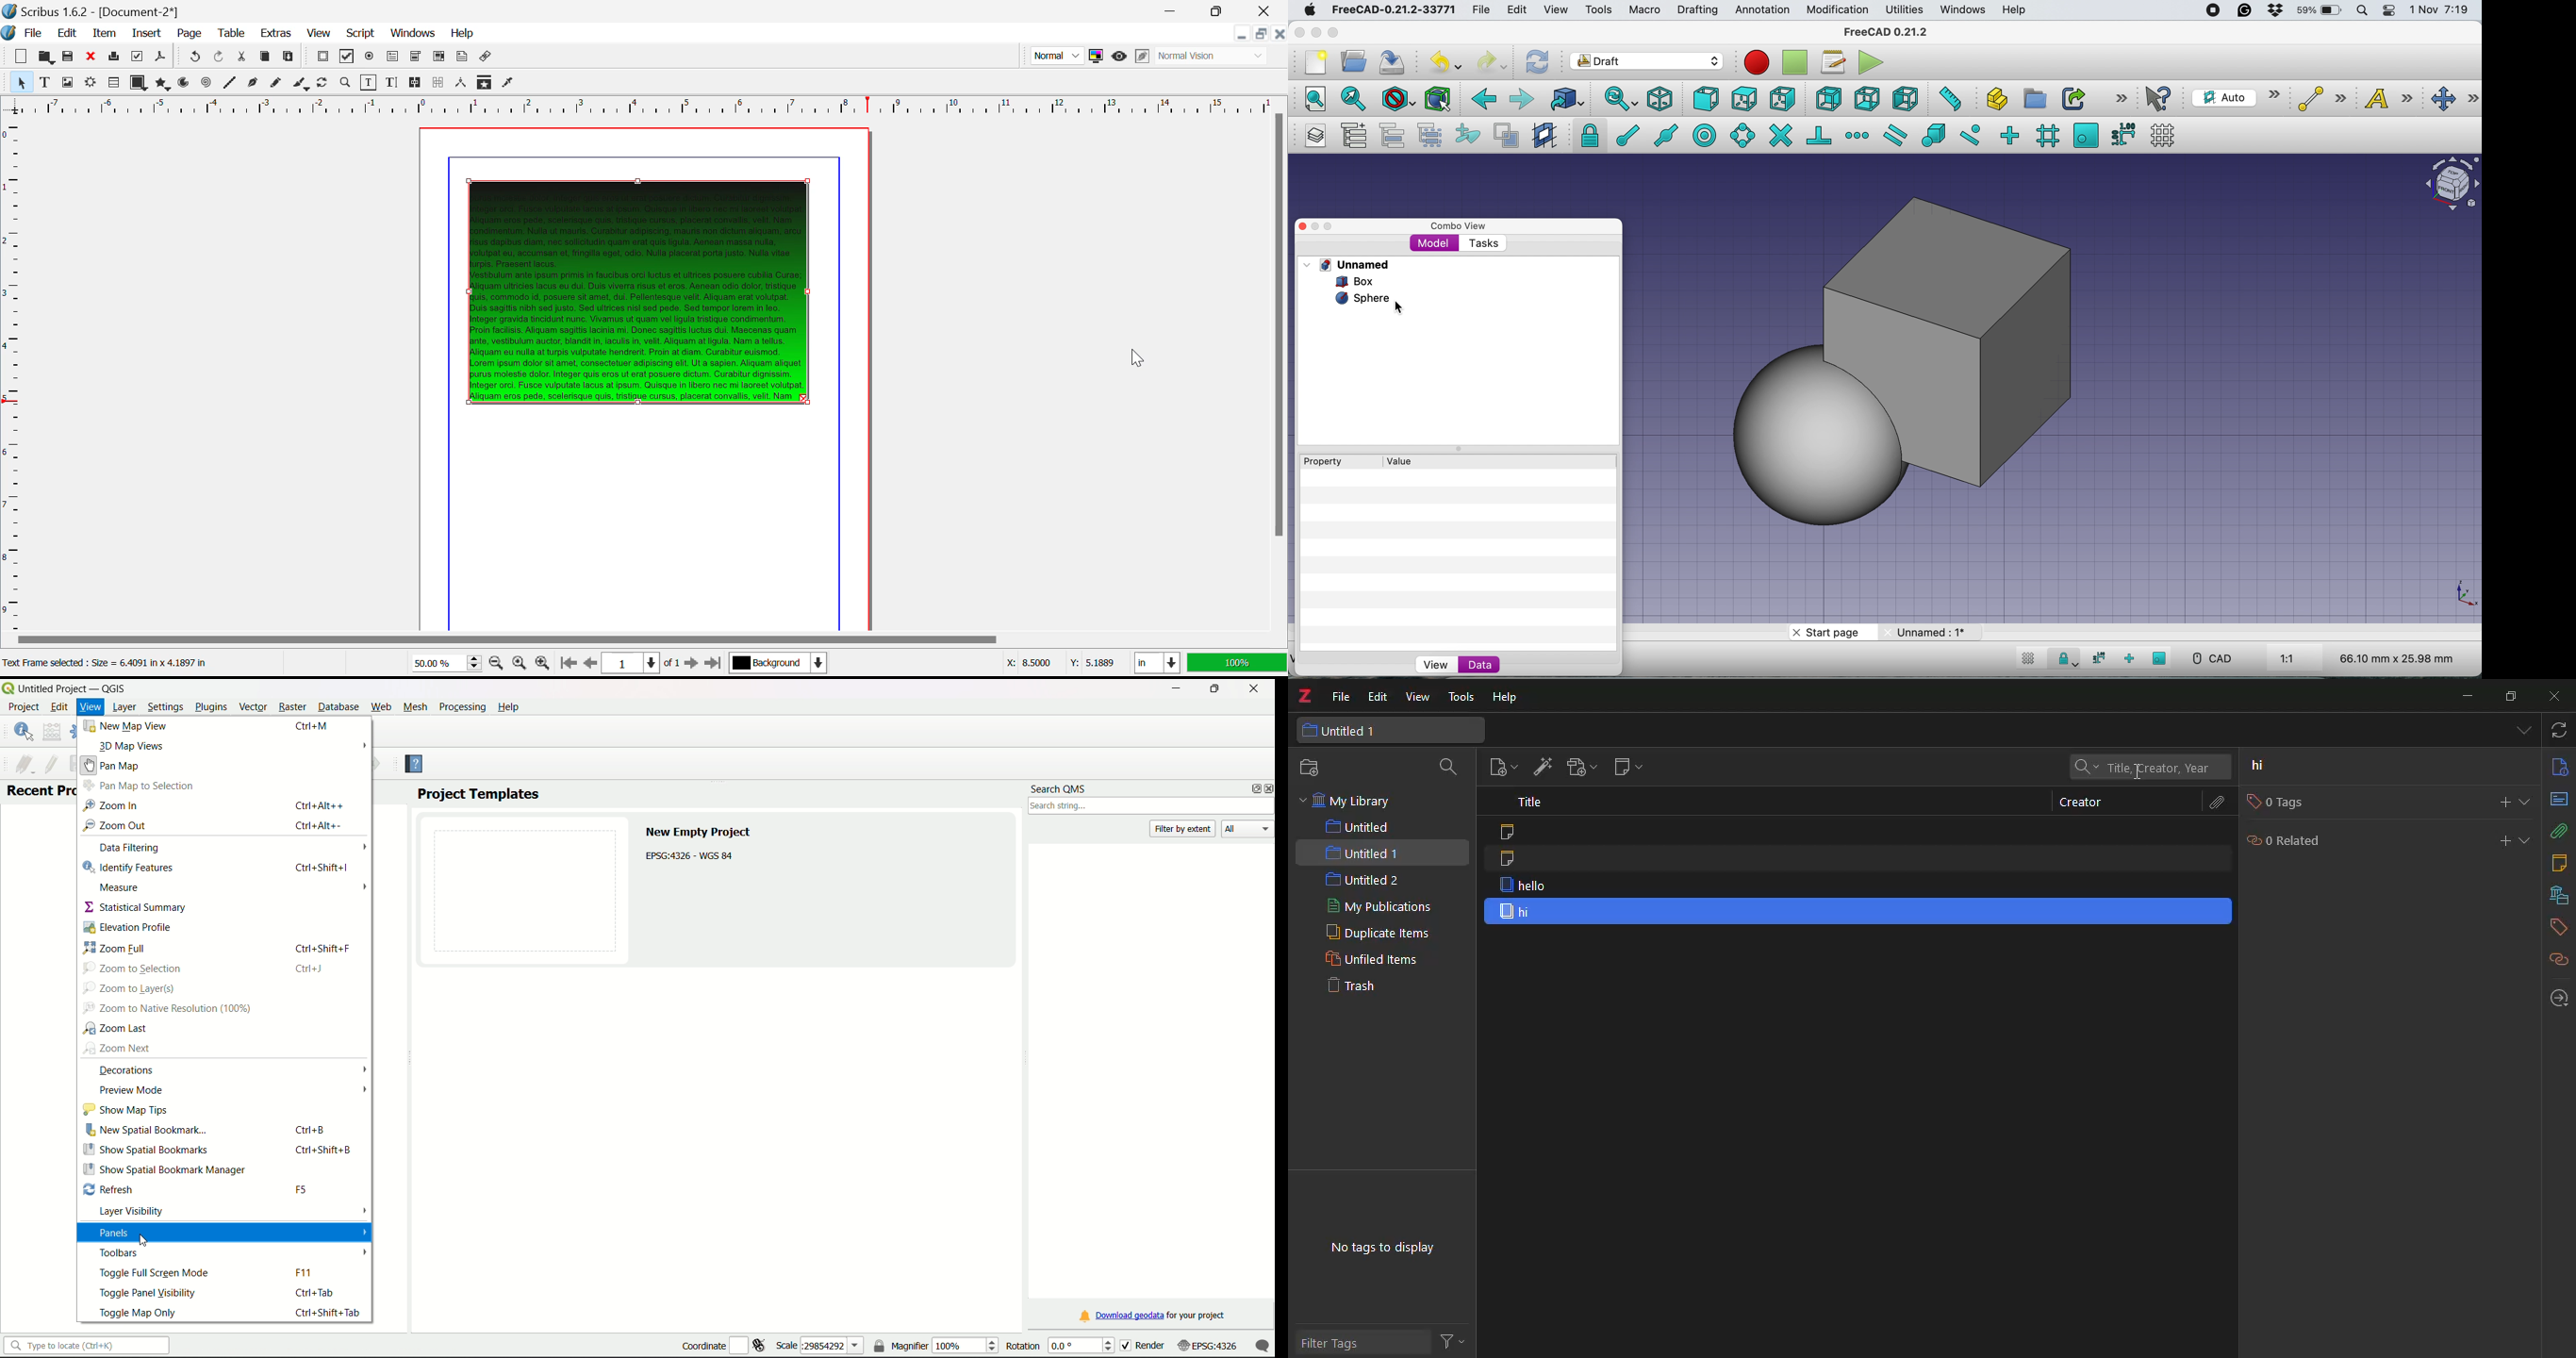 This screenshot has width=2576, height=1372. What do you see at coordinates (1947, 98) in the screenshot?
I see `measure distance` at bounding box center [1947, 98].